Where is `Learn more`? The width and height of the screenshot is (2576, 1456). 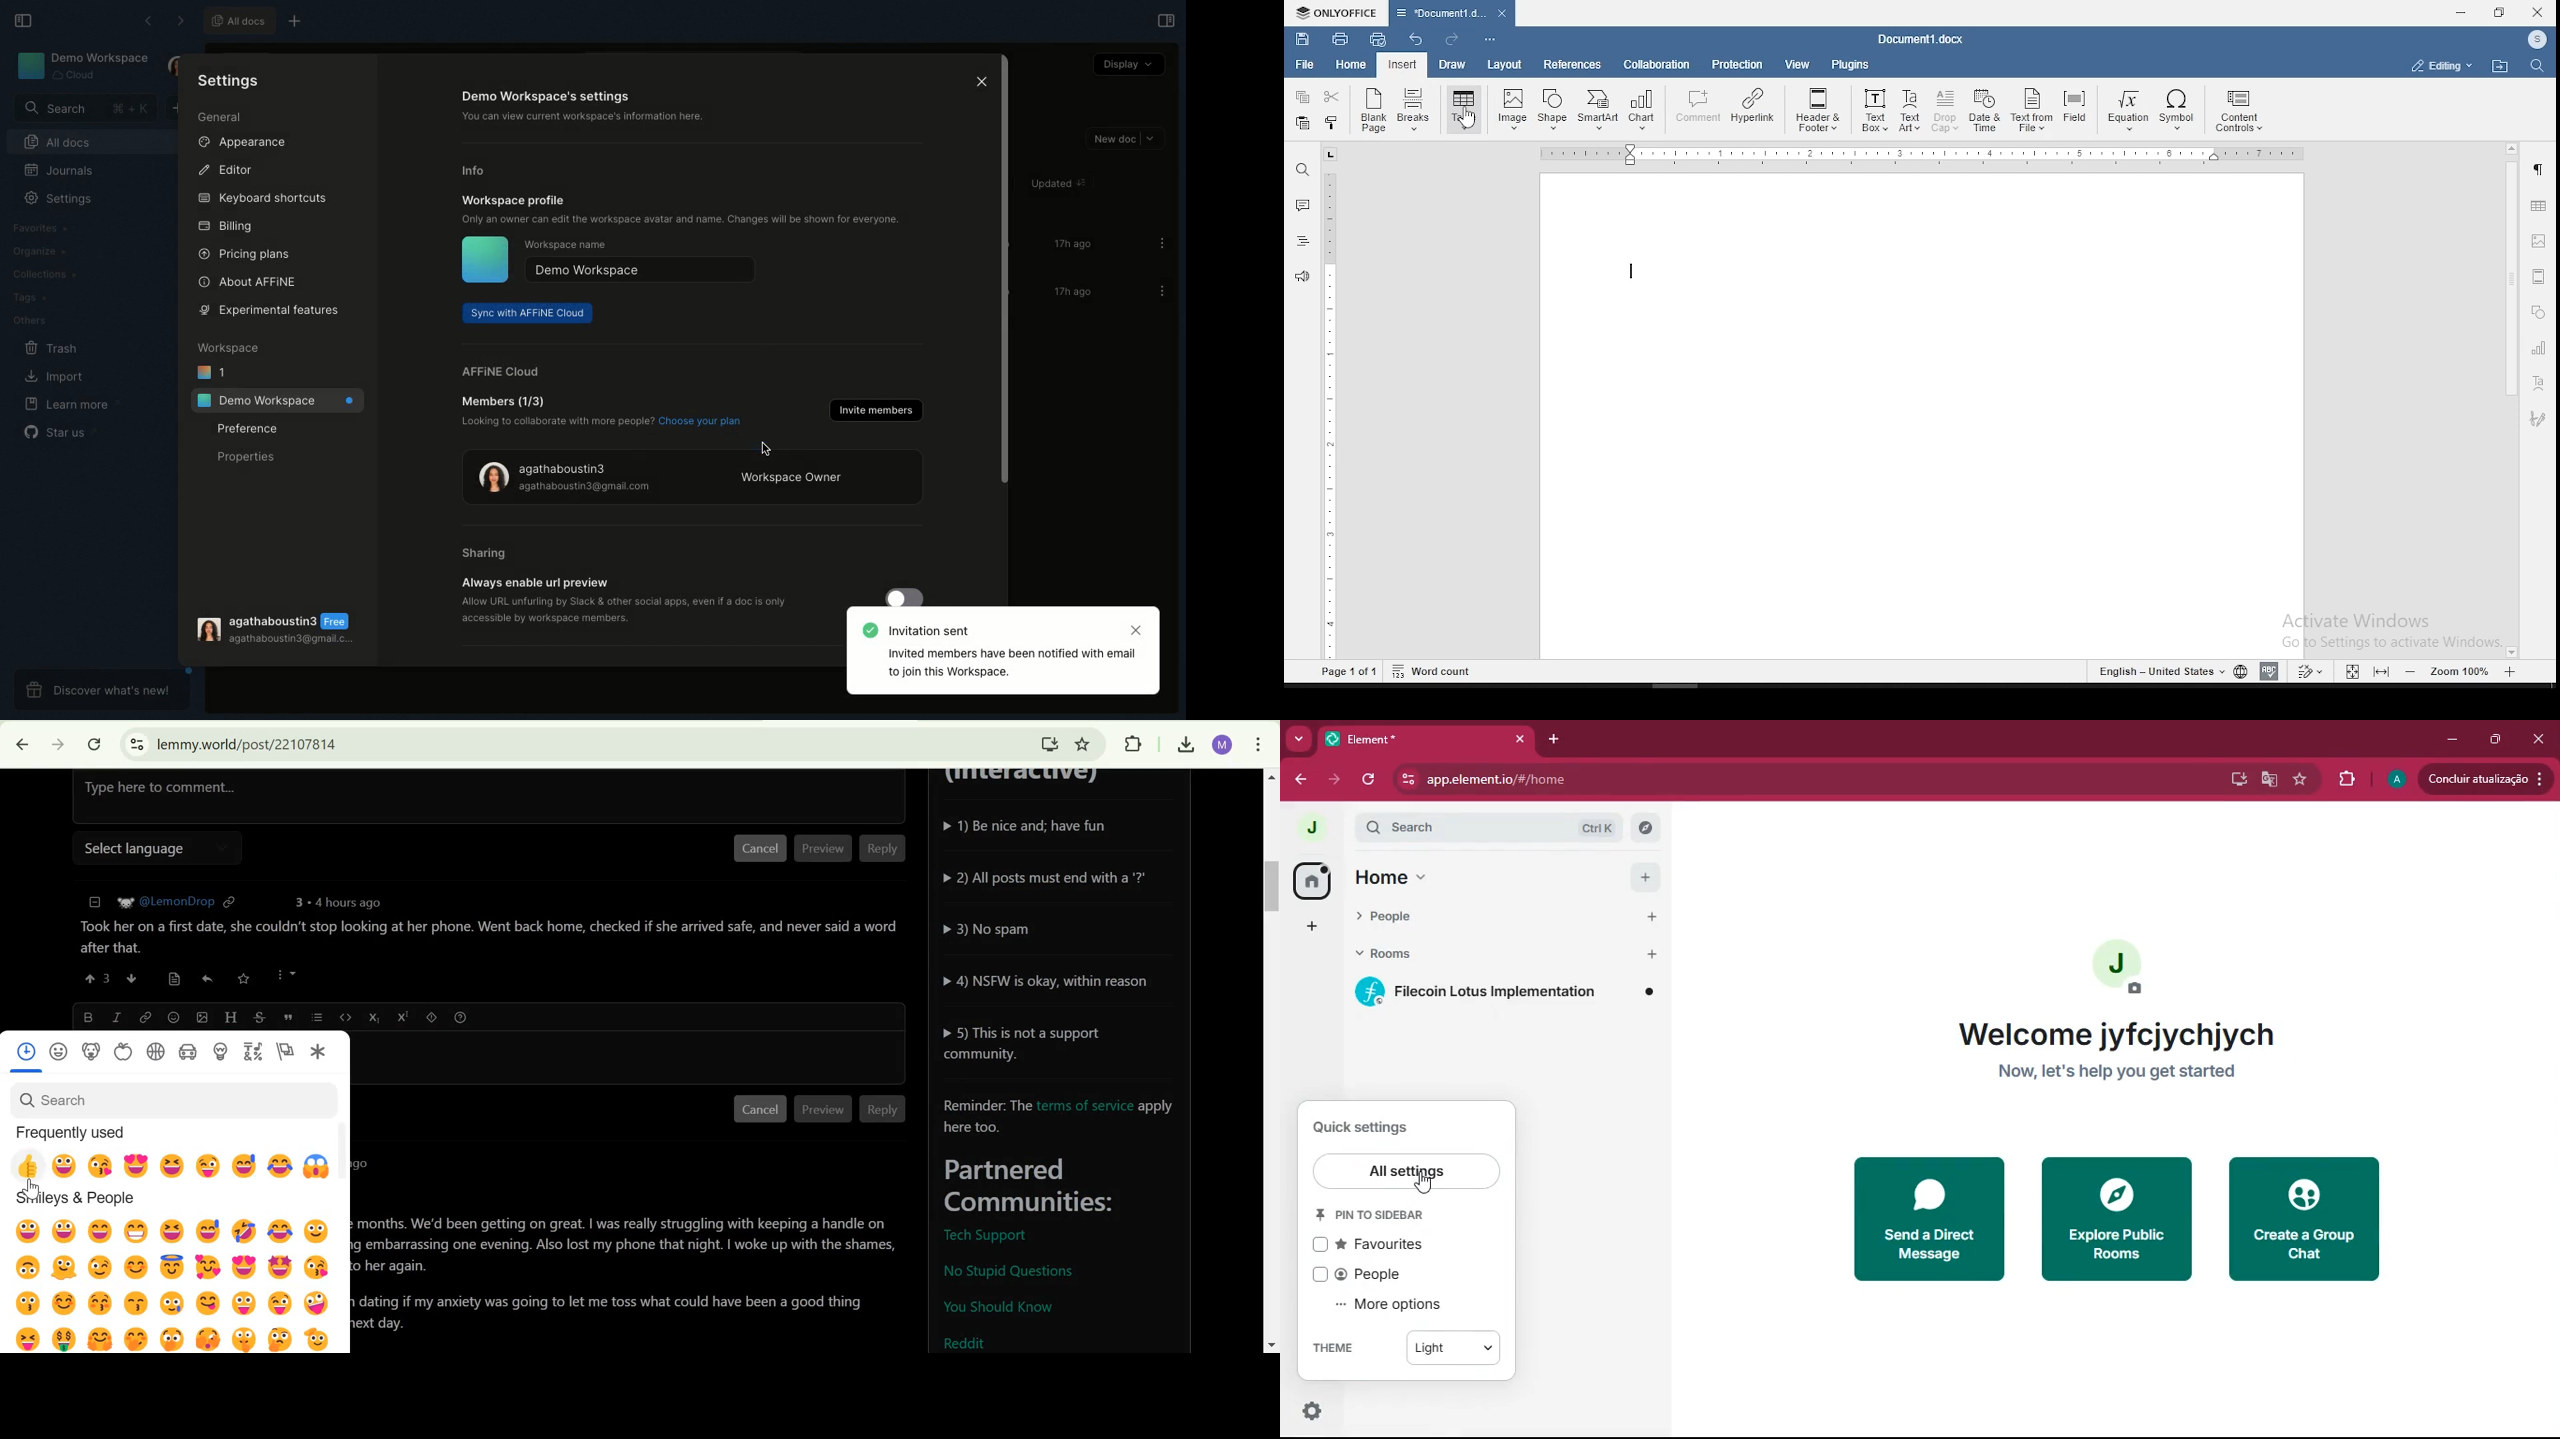
Learn more is located at coordinates (69, 405).